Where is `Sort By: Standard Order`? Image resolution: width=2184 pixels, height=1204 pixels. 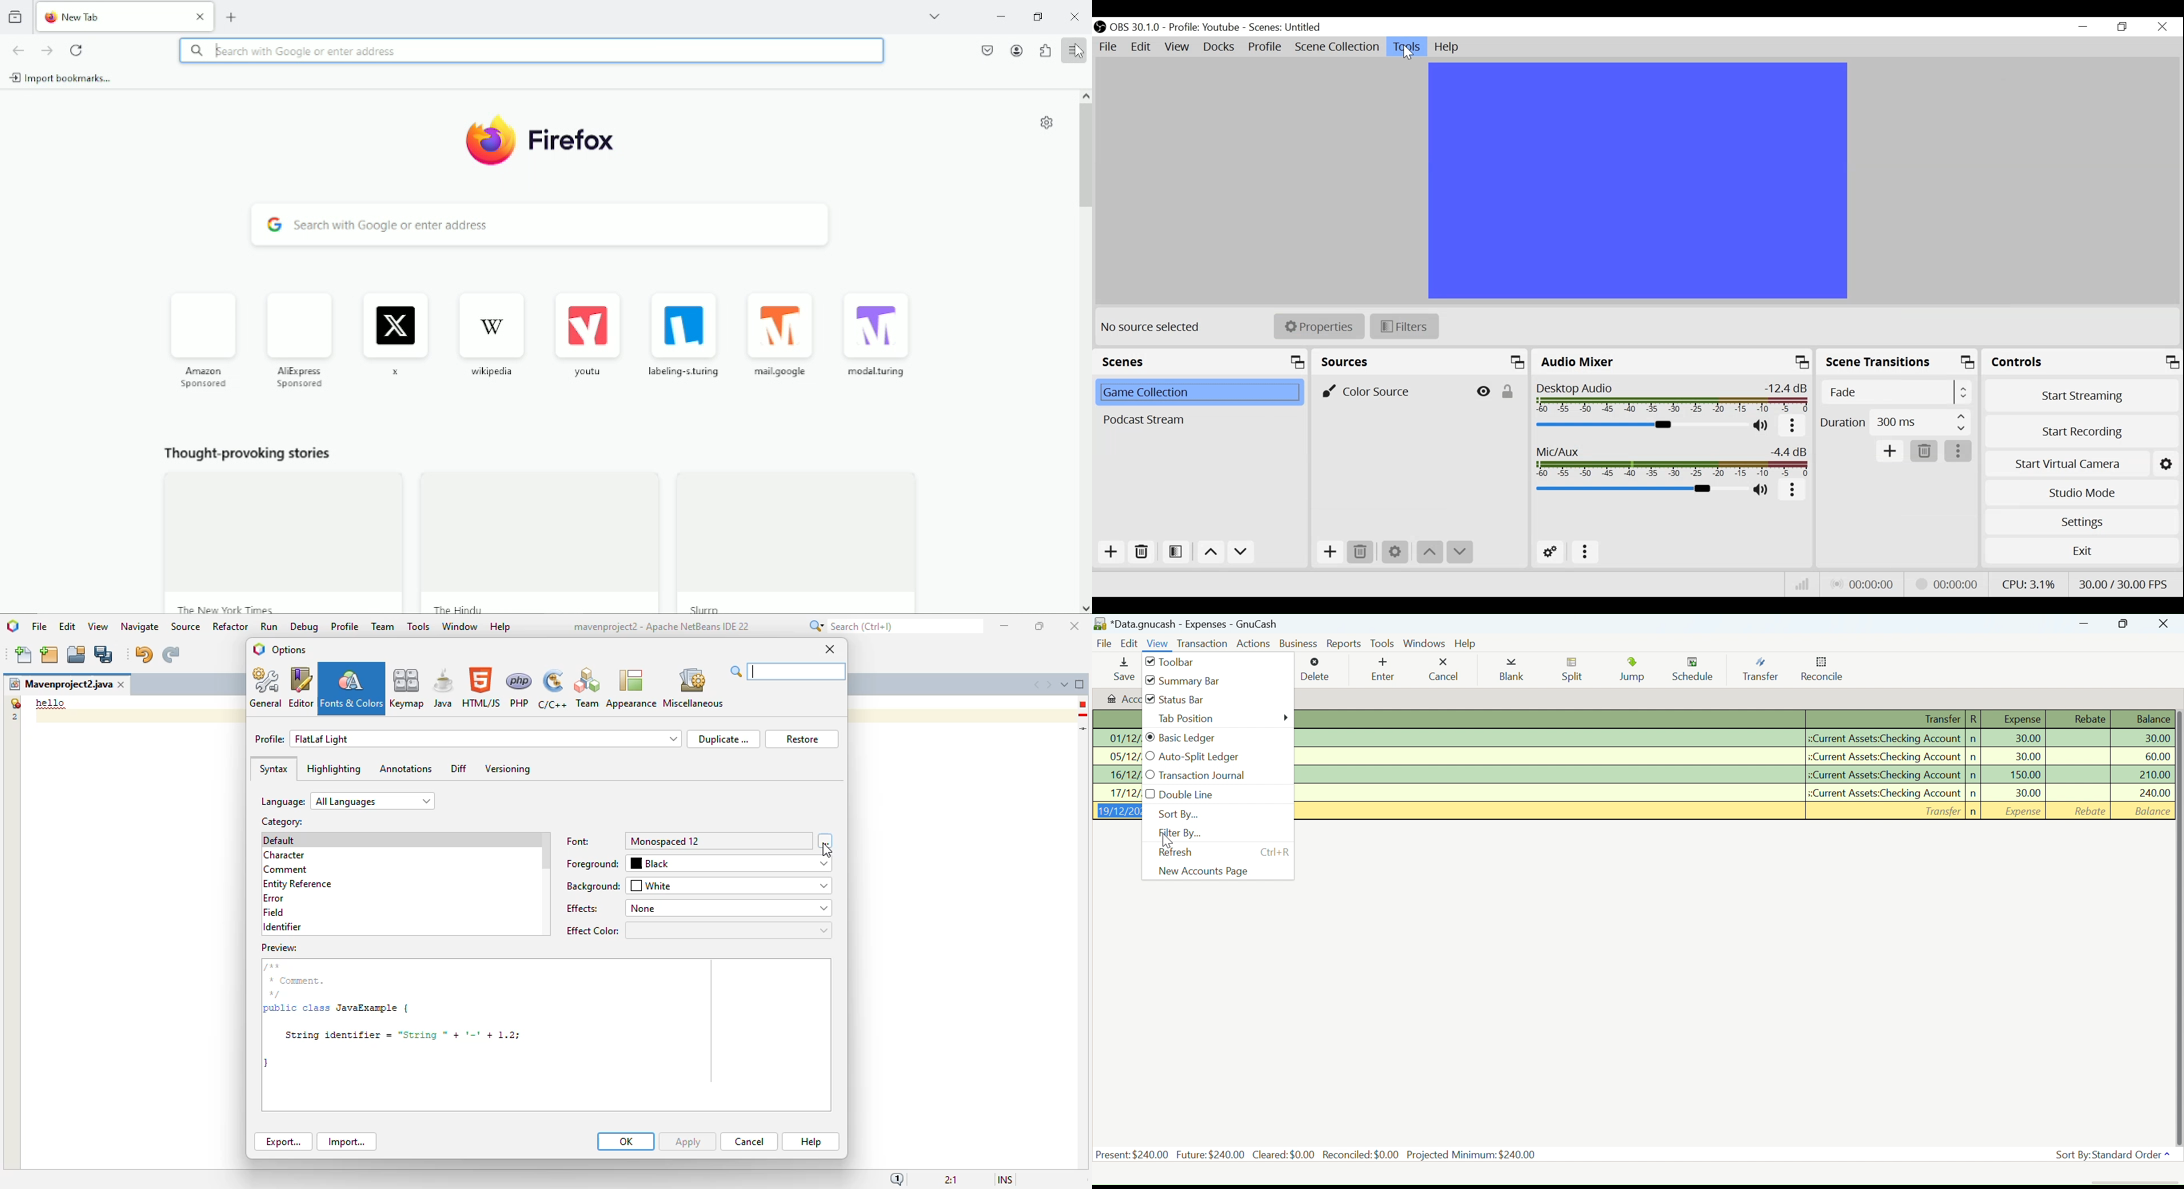 Sort By: Standard Order is located at coordinates (2110, 1155).